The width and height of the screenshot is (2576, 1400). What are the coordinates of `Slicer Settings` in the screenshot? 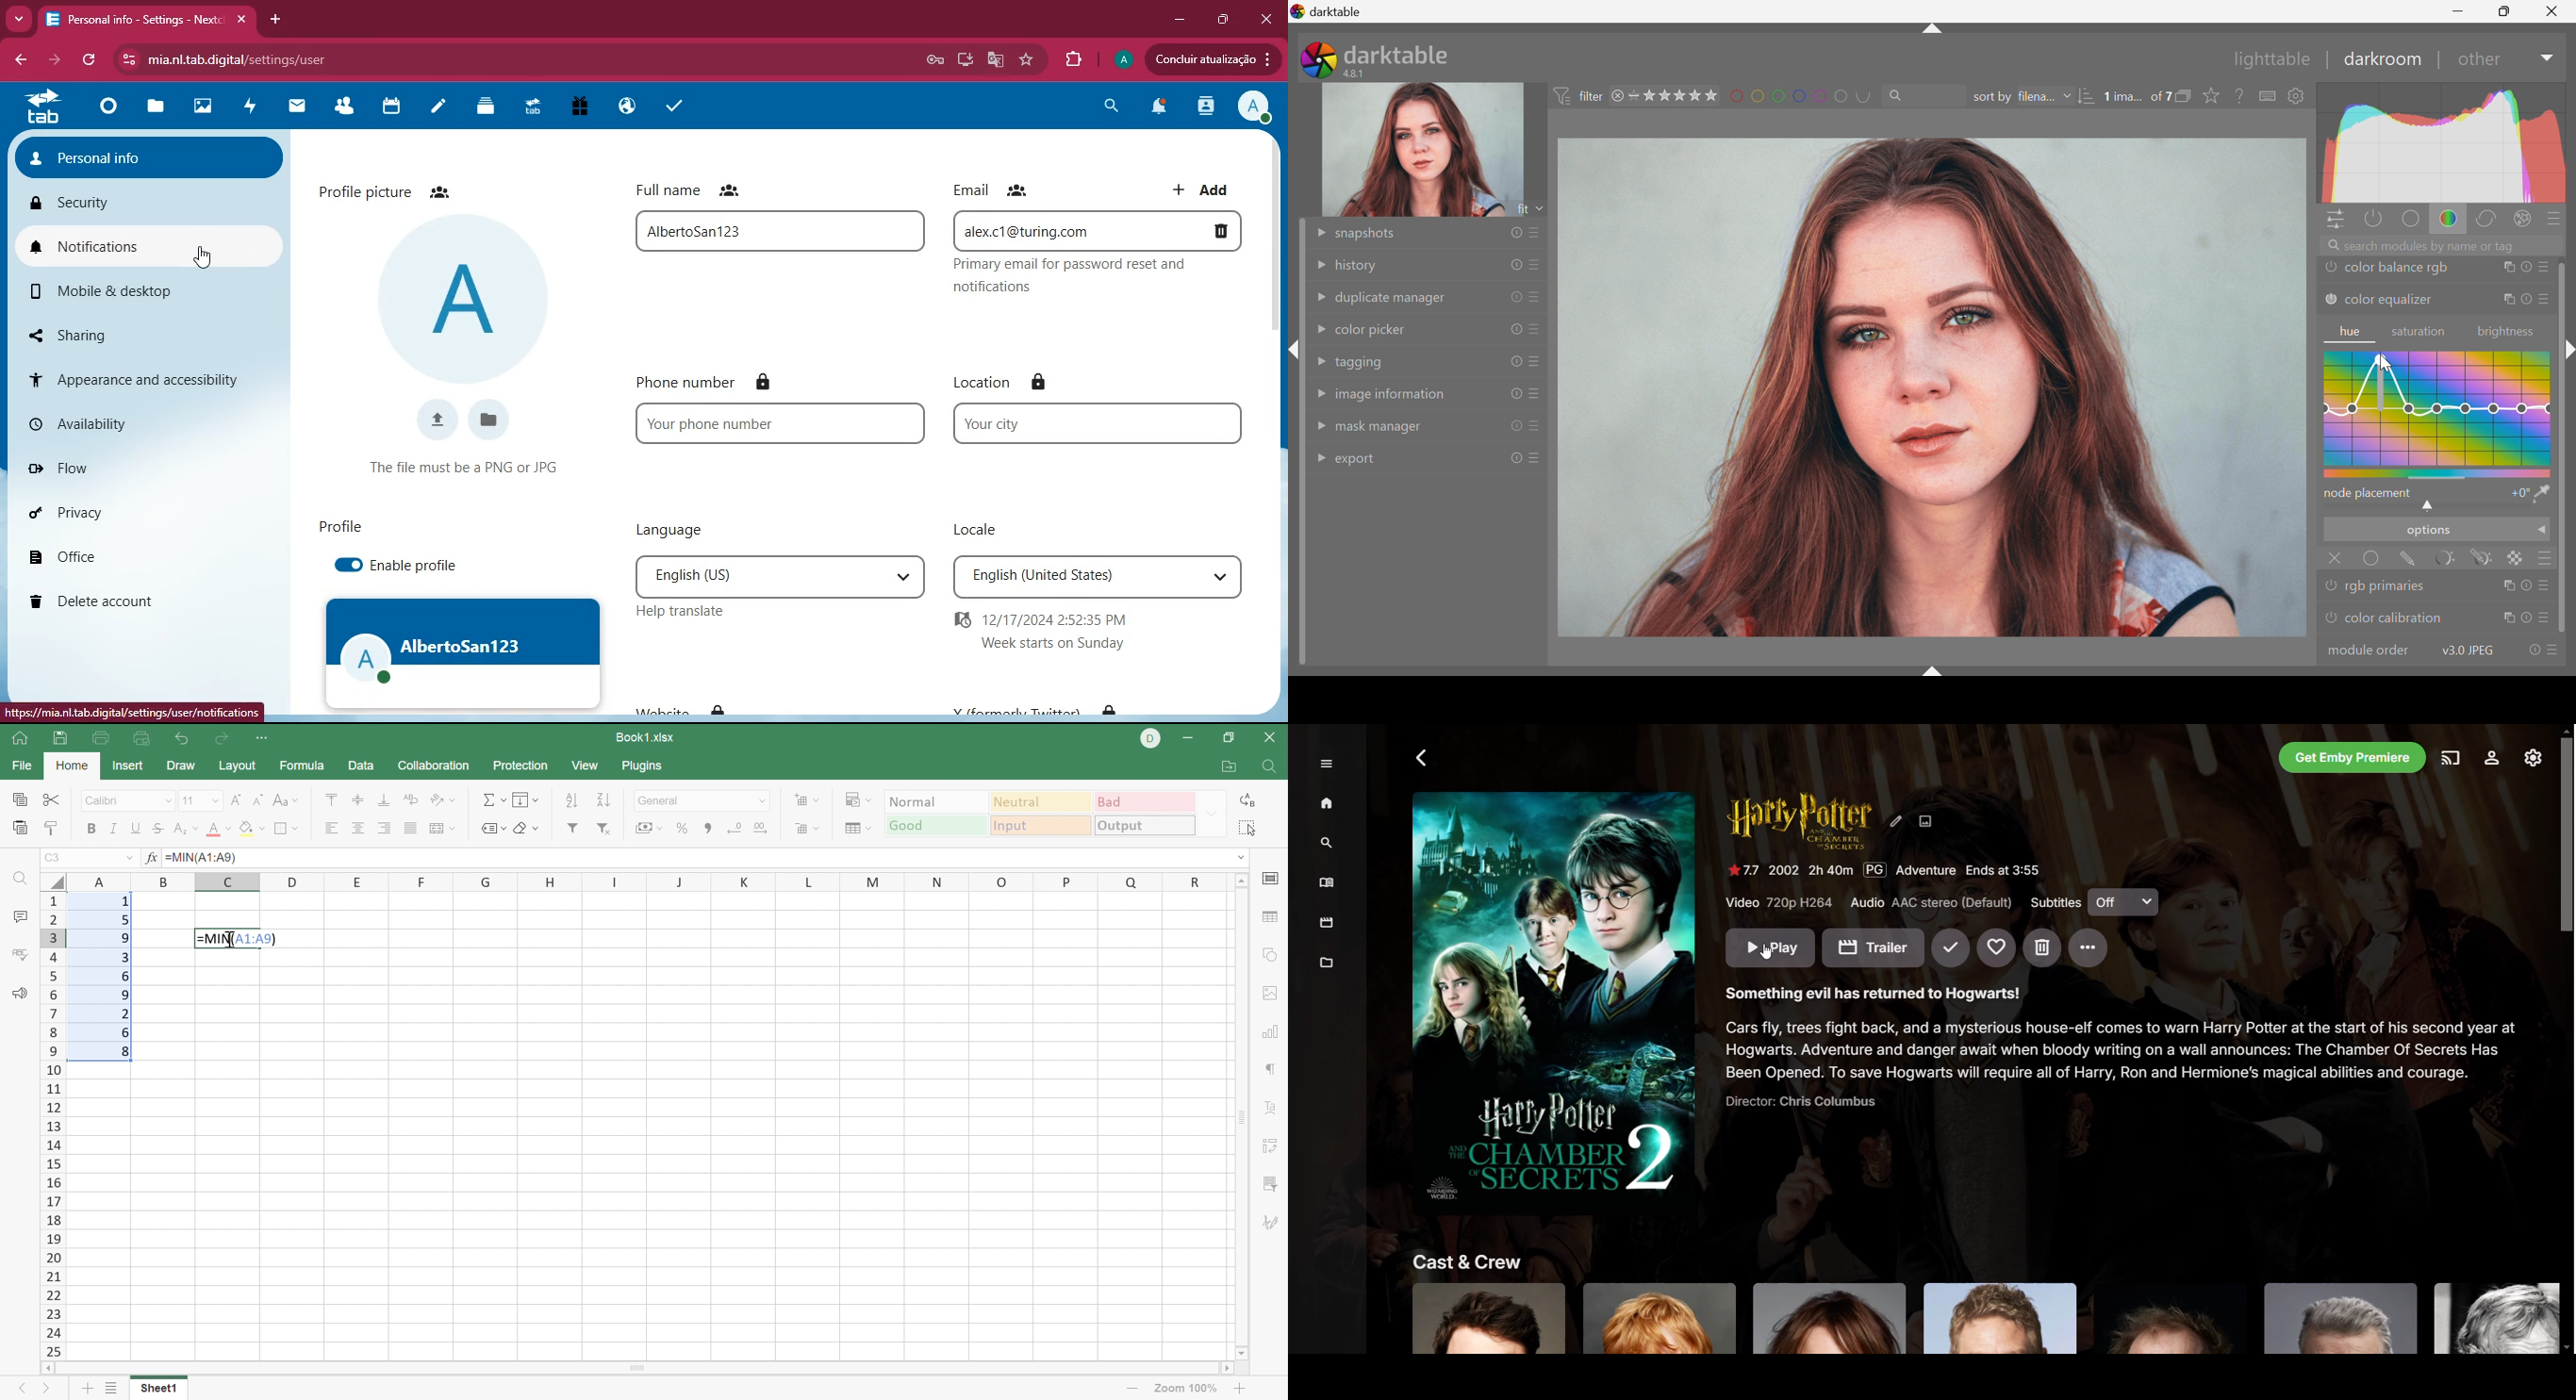 It's located at (1271, 1187).